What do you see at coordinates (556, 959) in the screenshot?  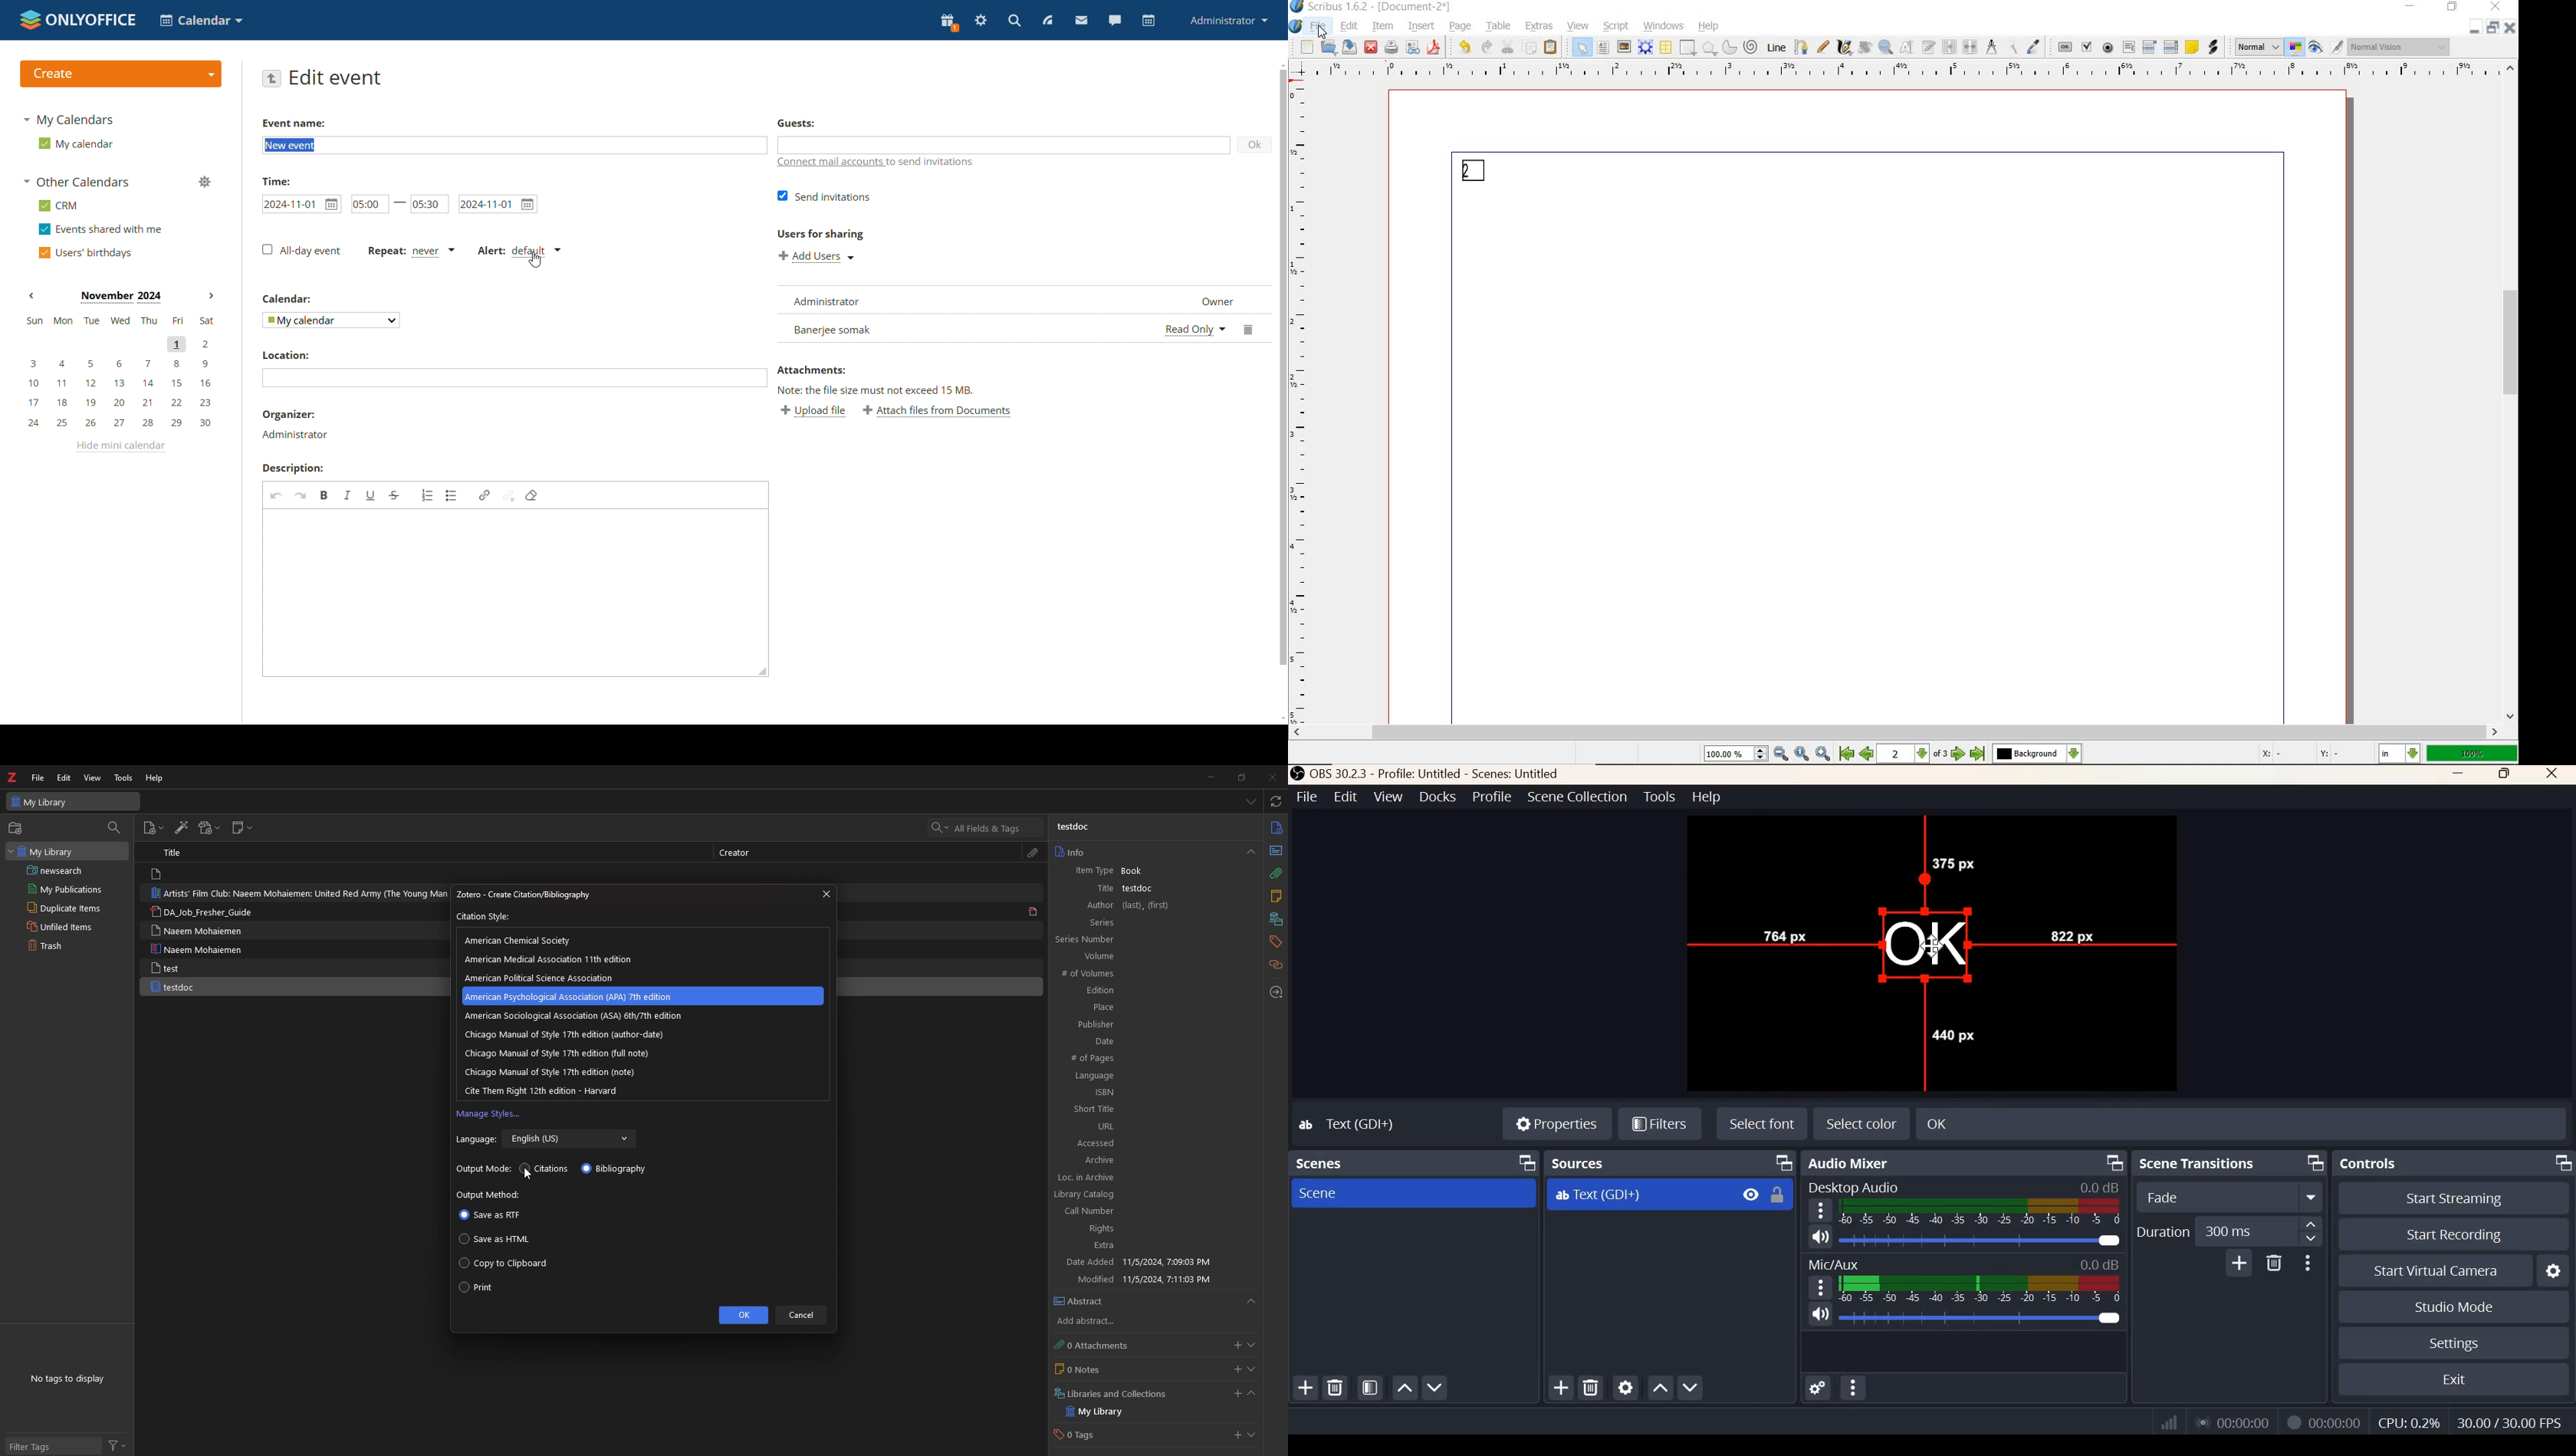 I see `american medical association` at bounding box center [556, 959].